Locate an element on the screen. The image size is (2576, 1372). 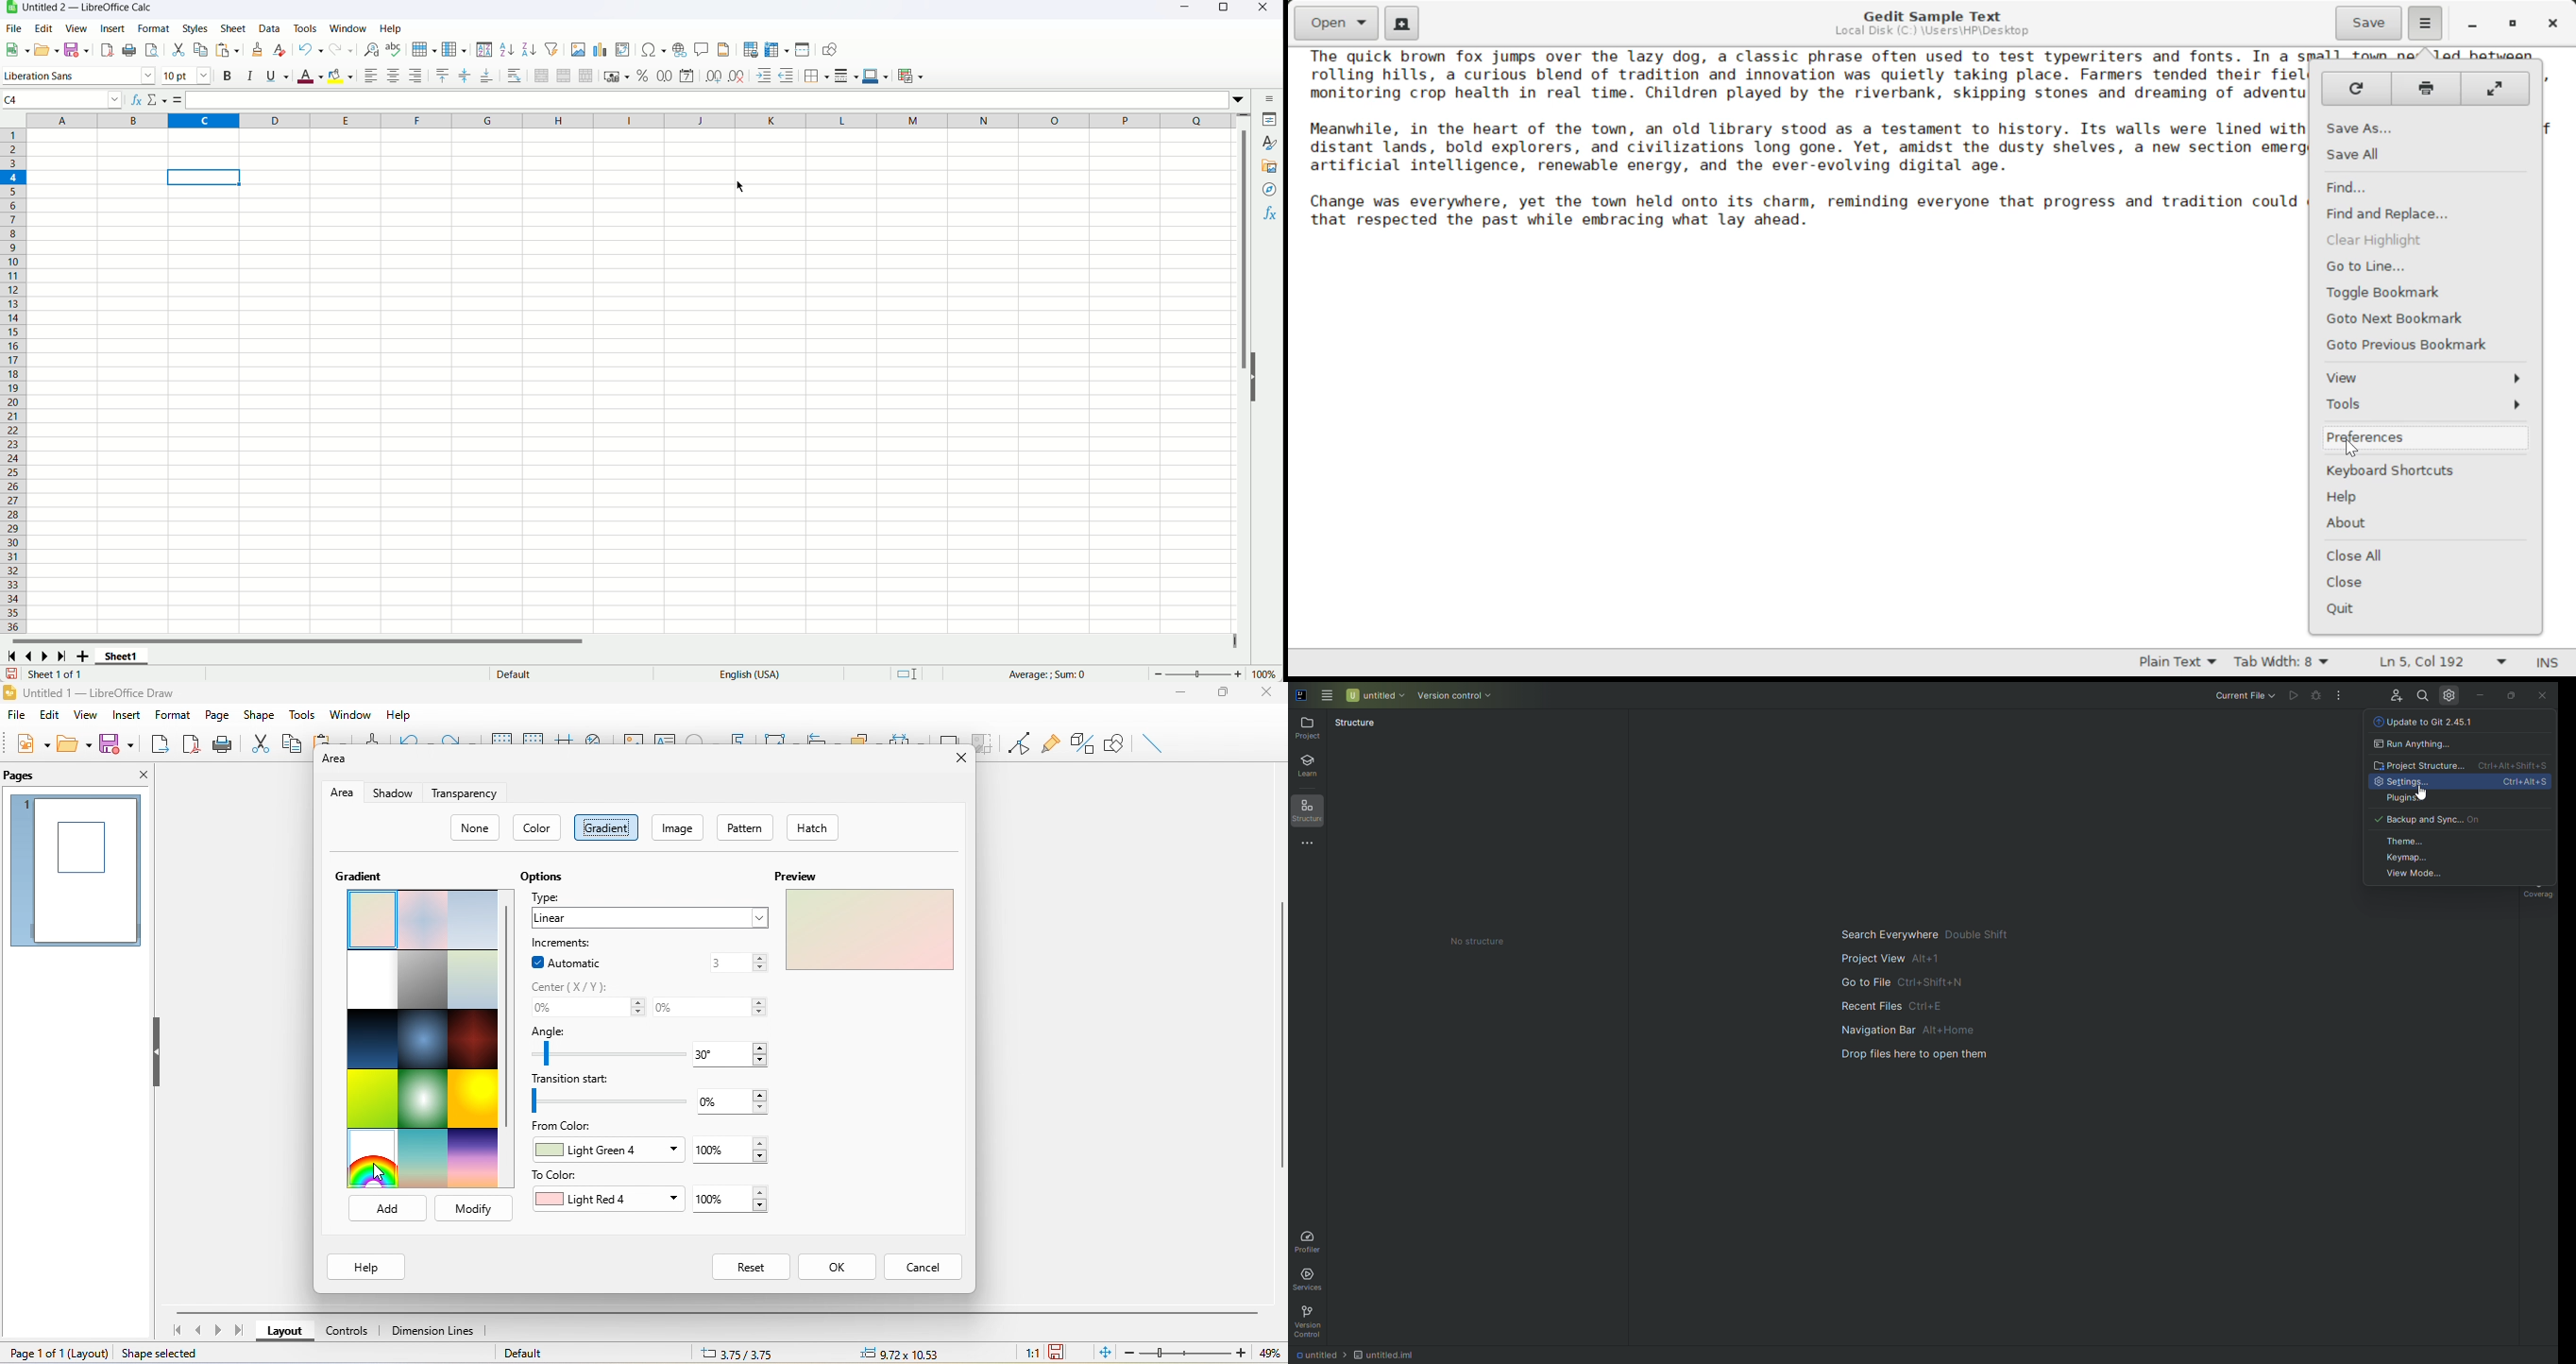
Redo is located at coordinates (341, 49).